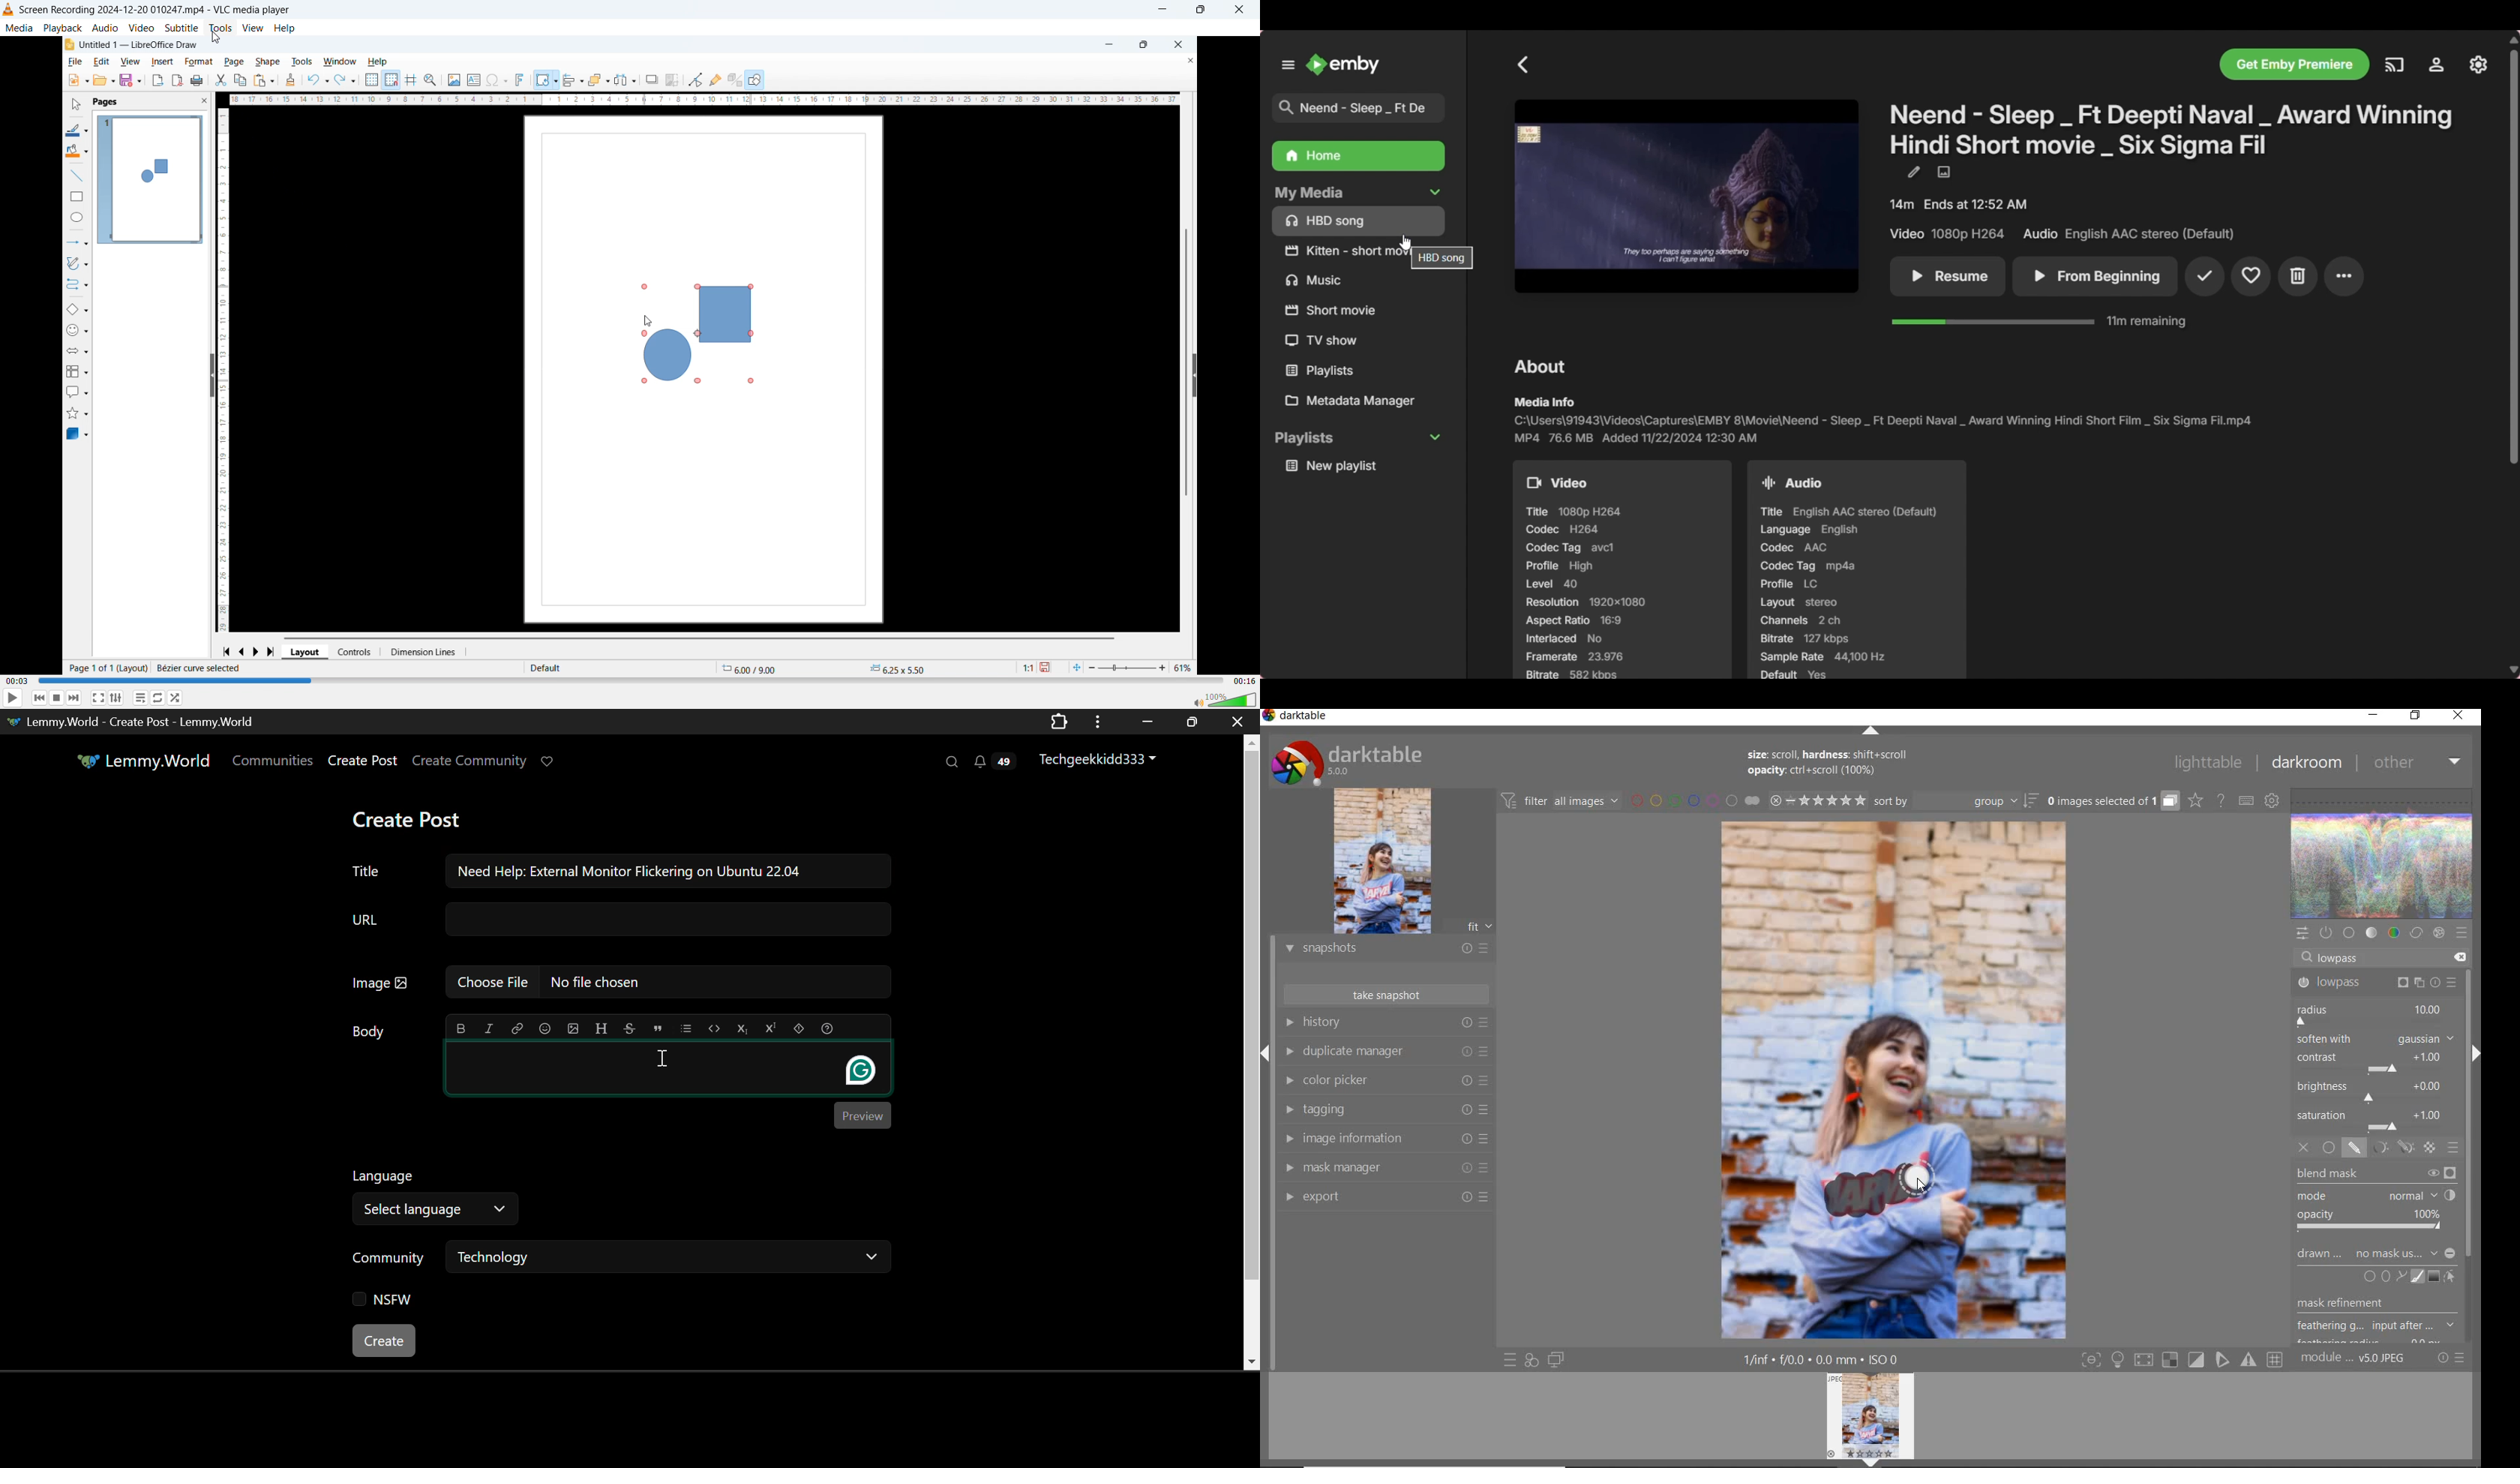  What do you see at coordinates (2371, 1014) in the screenshot?
I see `radius` at bounding box center [2371, 1014].